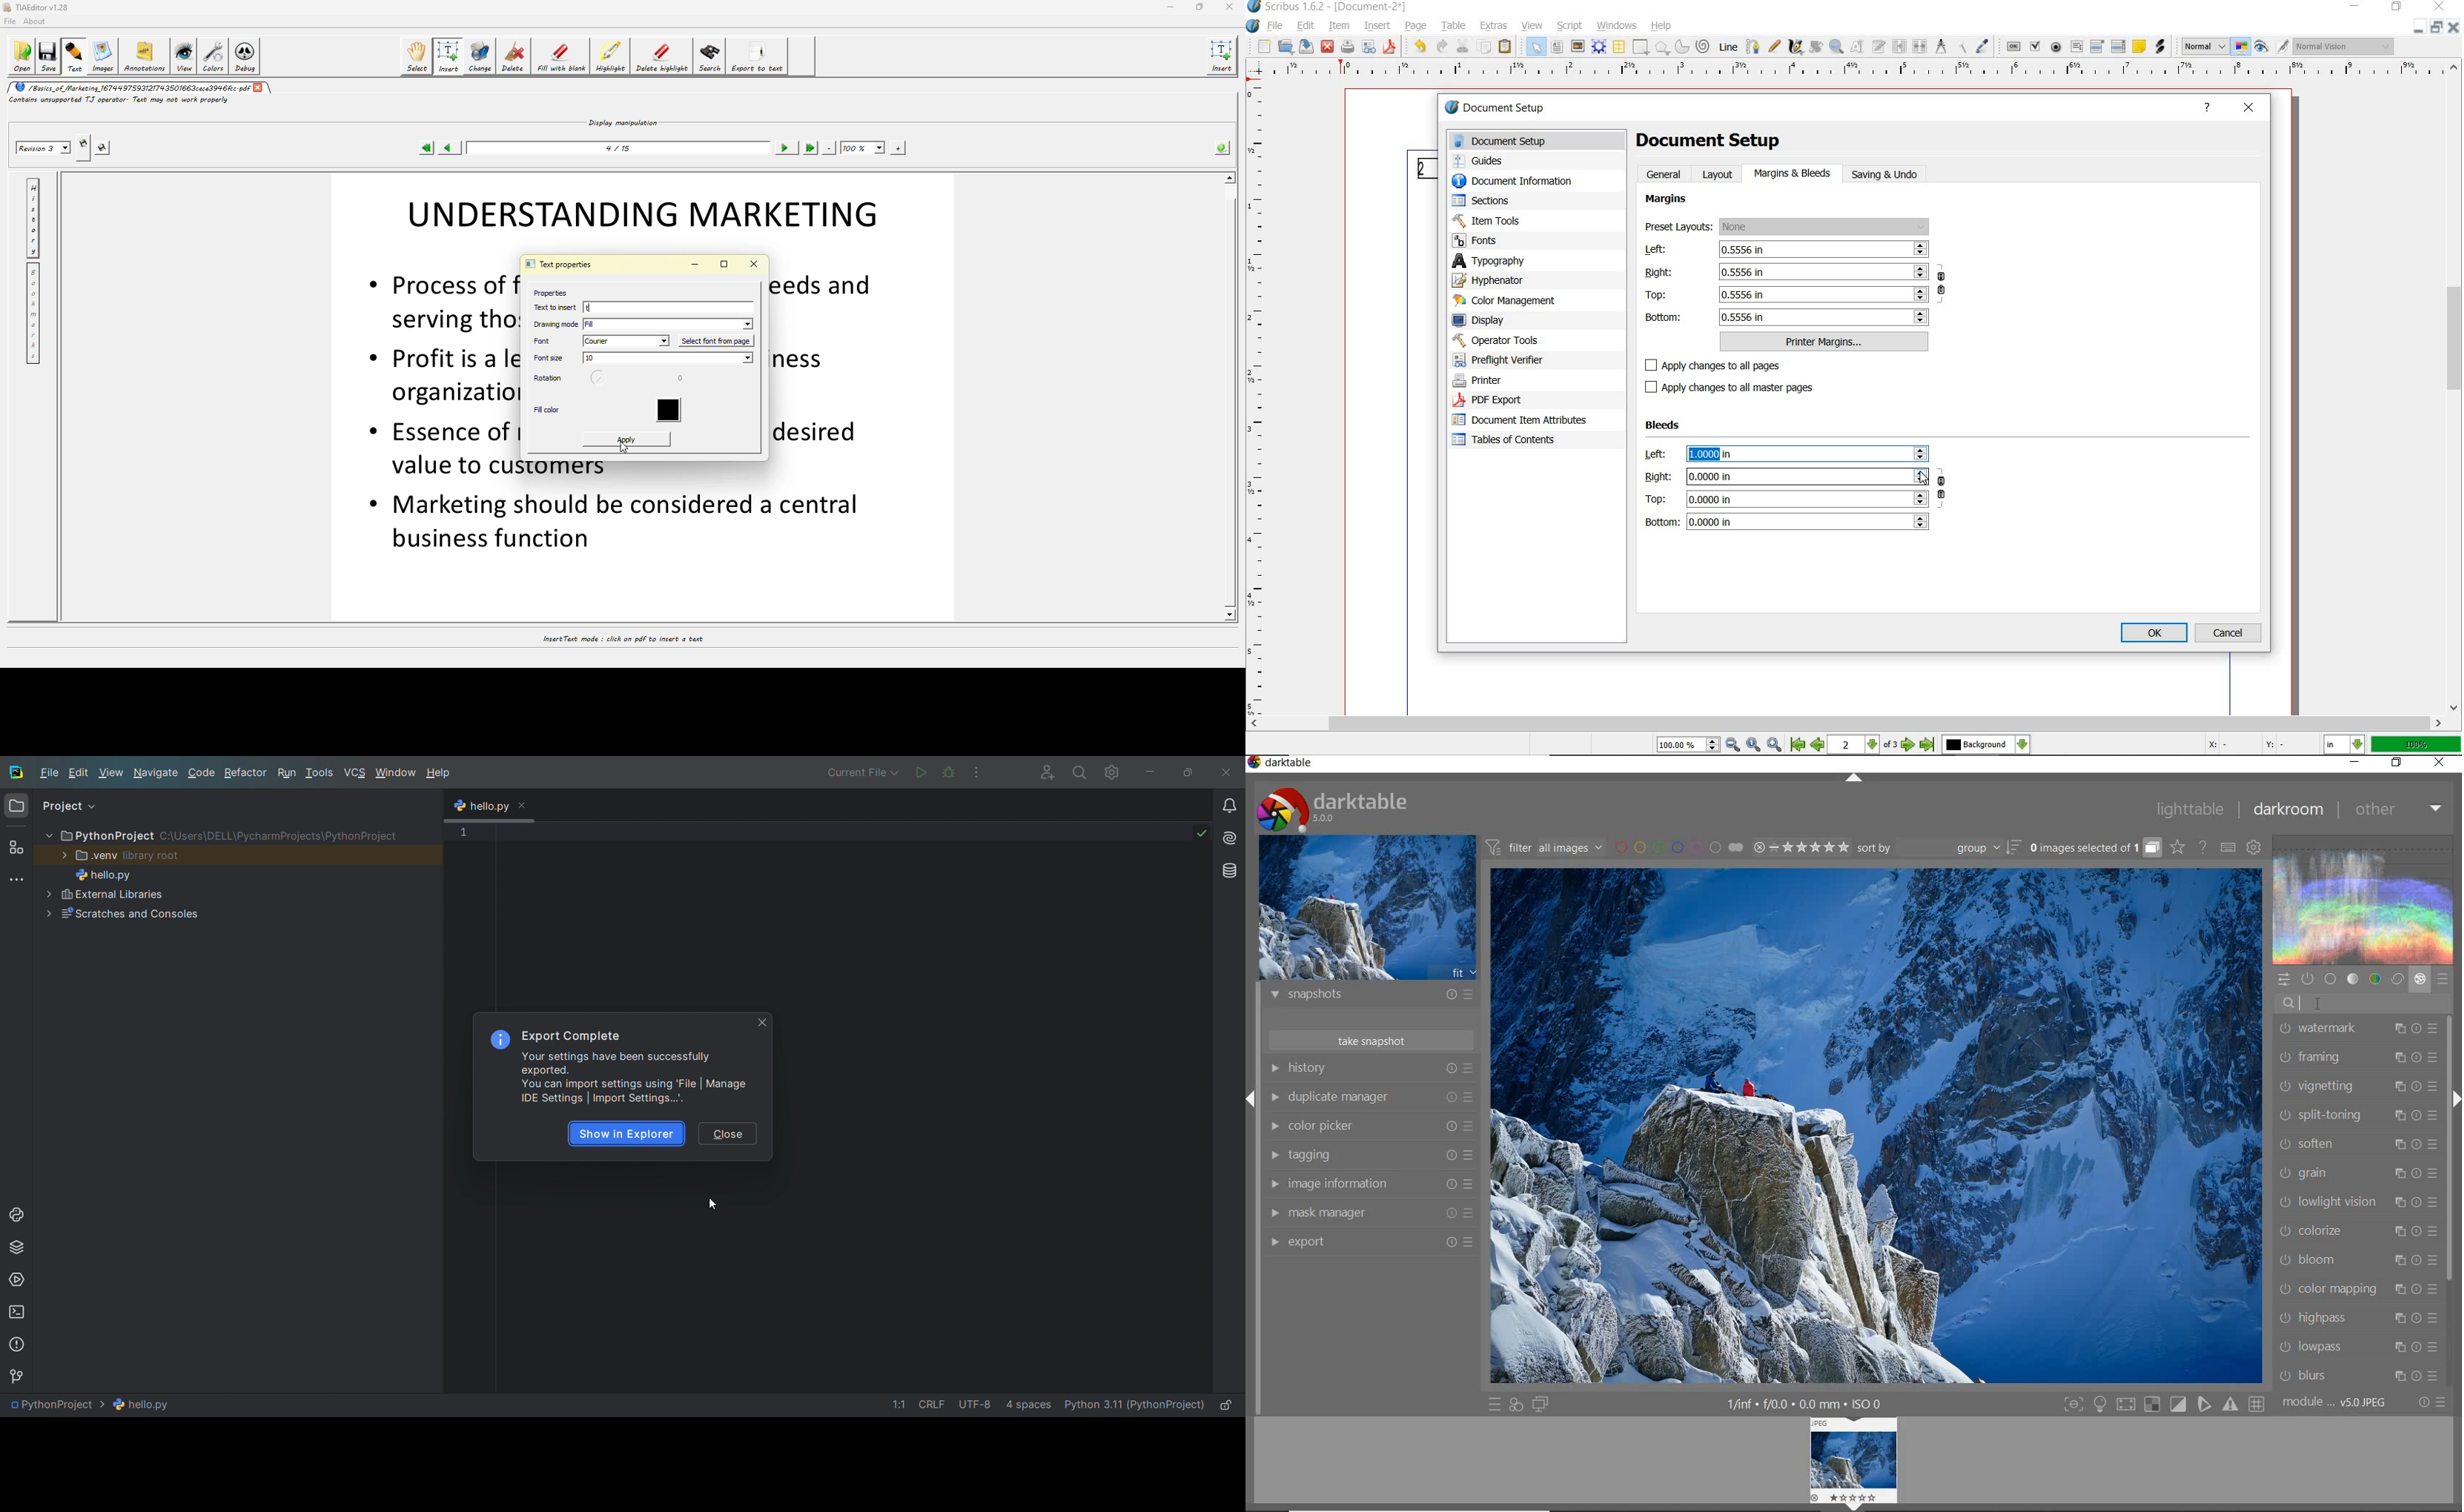 This screenshot has height=1512, width=2464. What do you see at coordinates (2288, 810) in the screenshot?
I see `darkroom` at bounding box center [2288, 810].